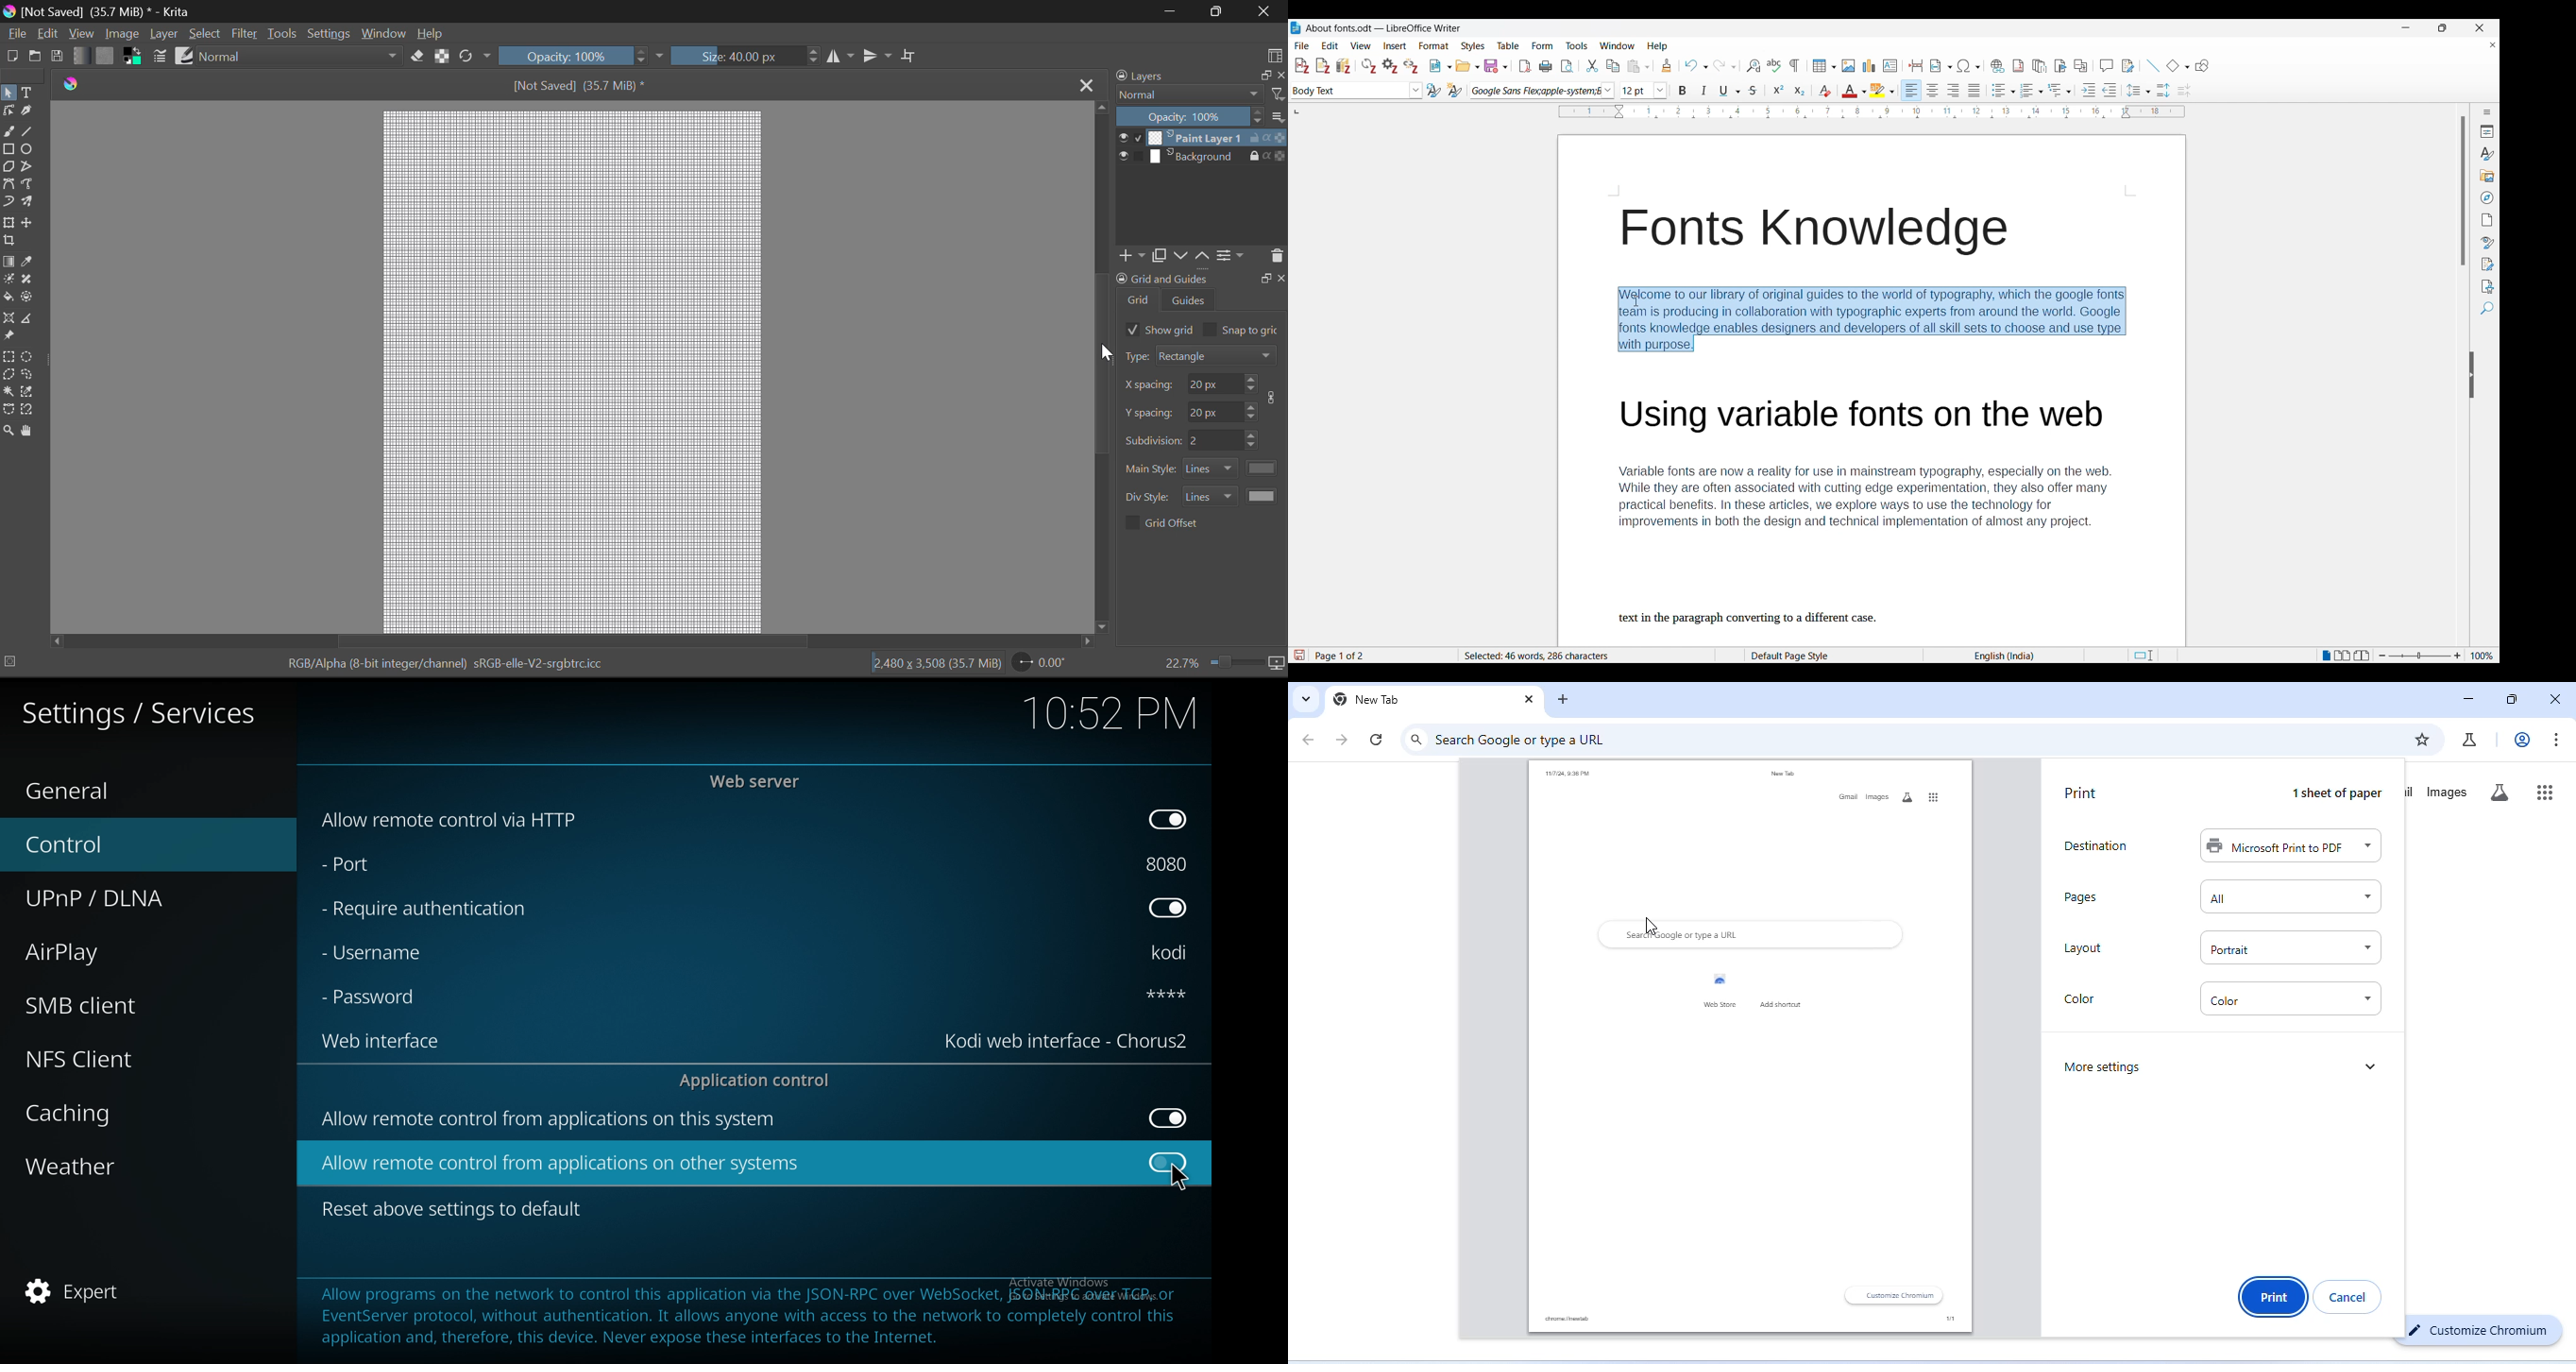  Describe the element at coordinates (1941, 66) in the screenshot. I see `Insert field` at that location.